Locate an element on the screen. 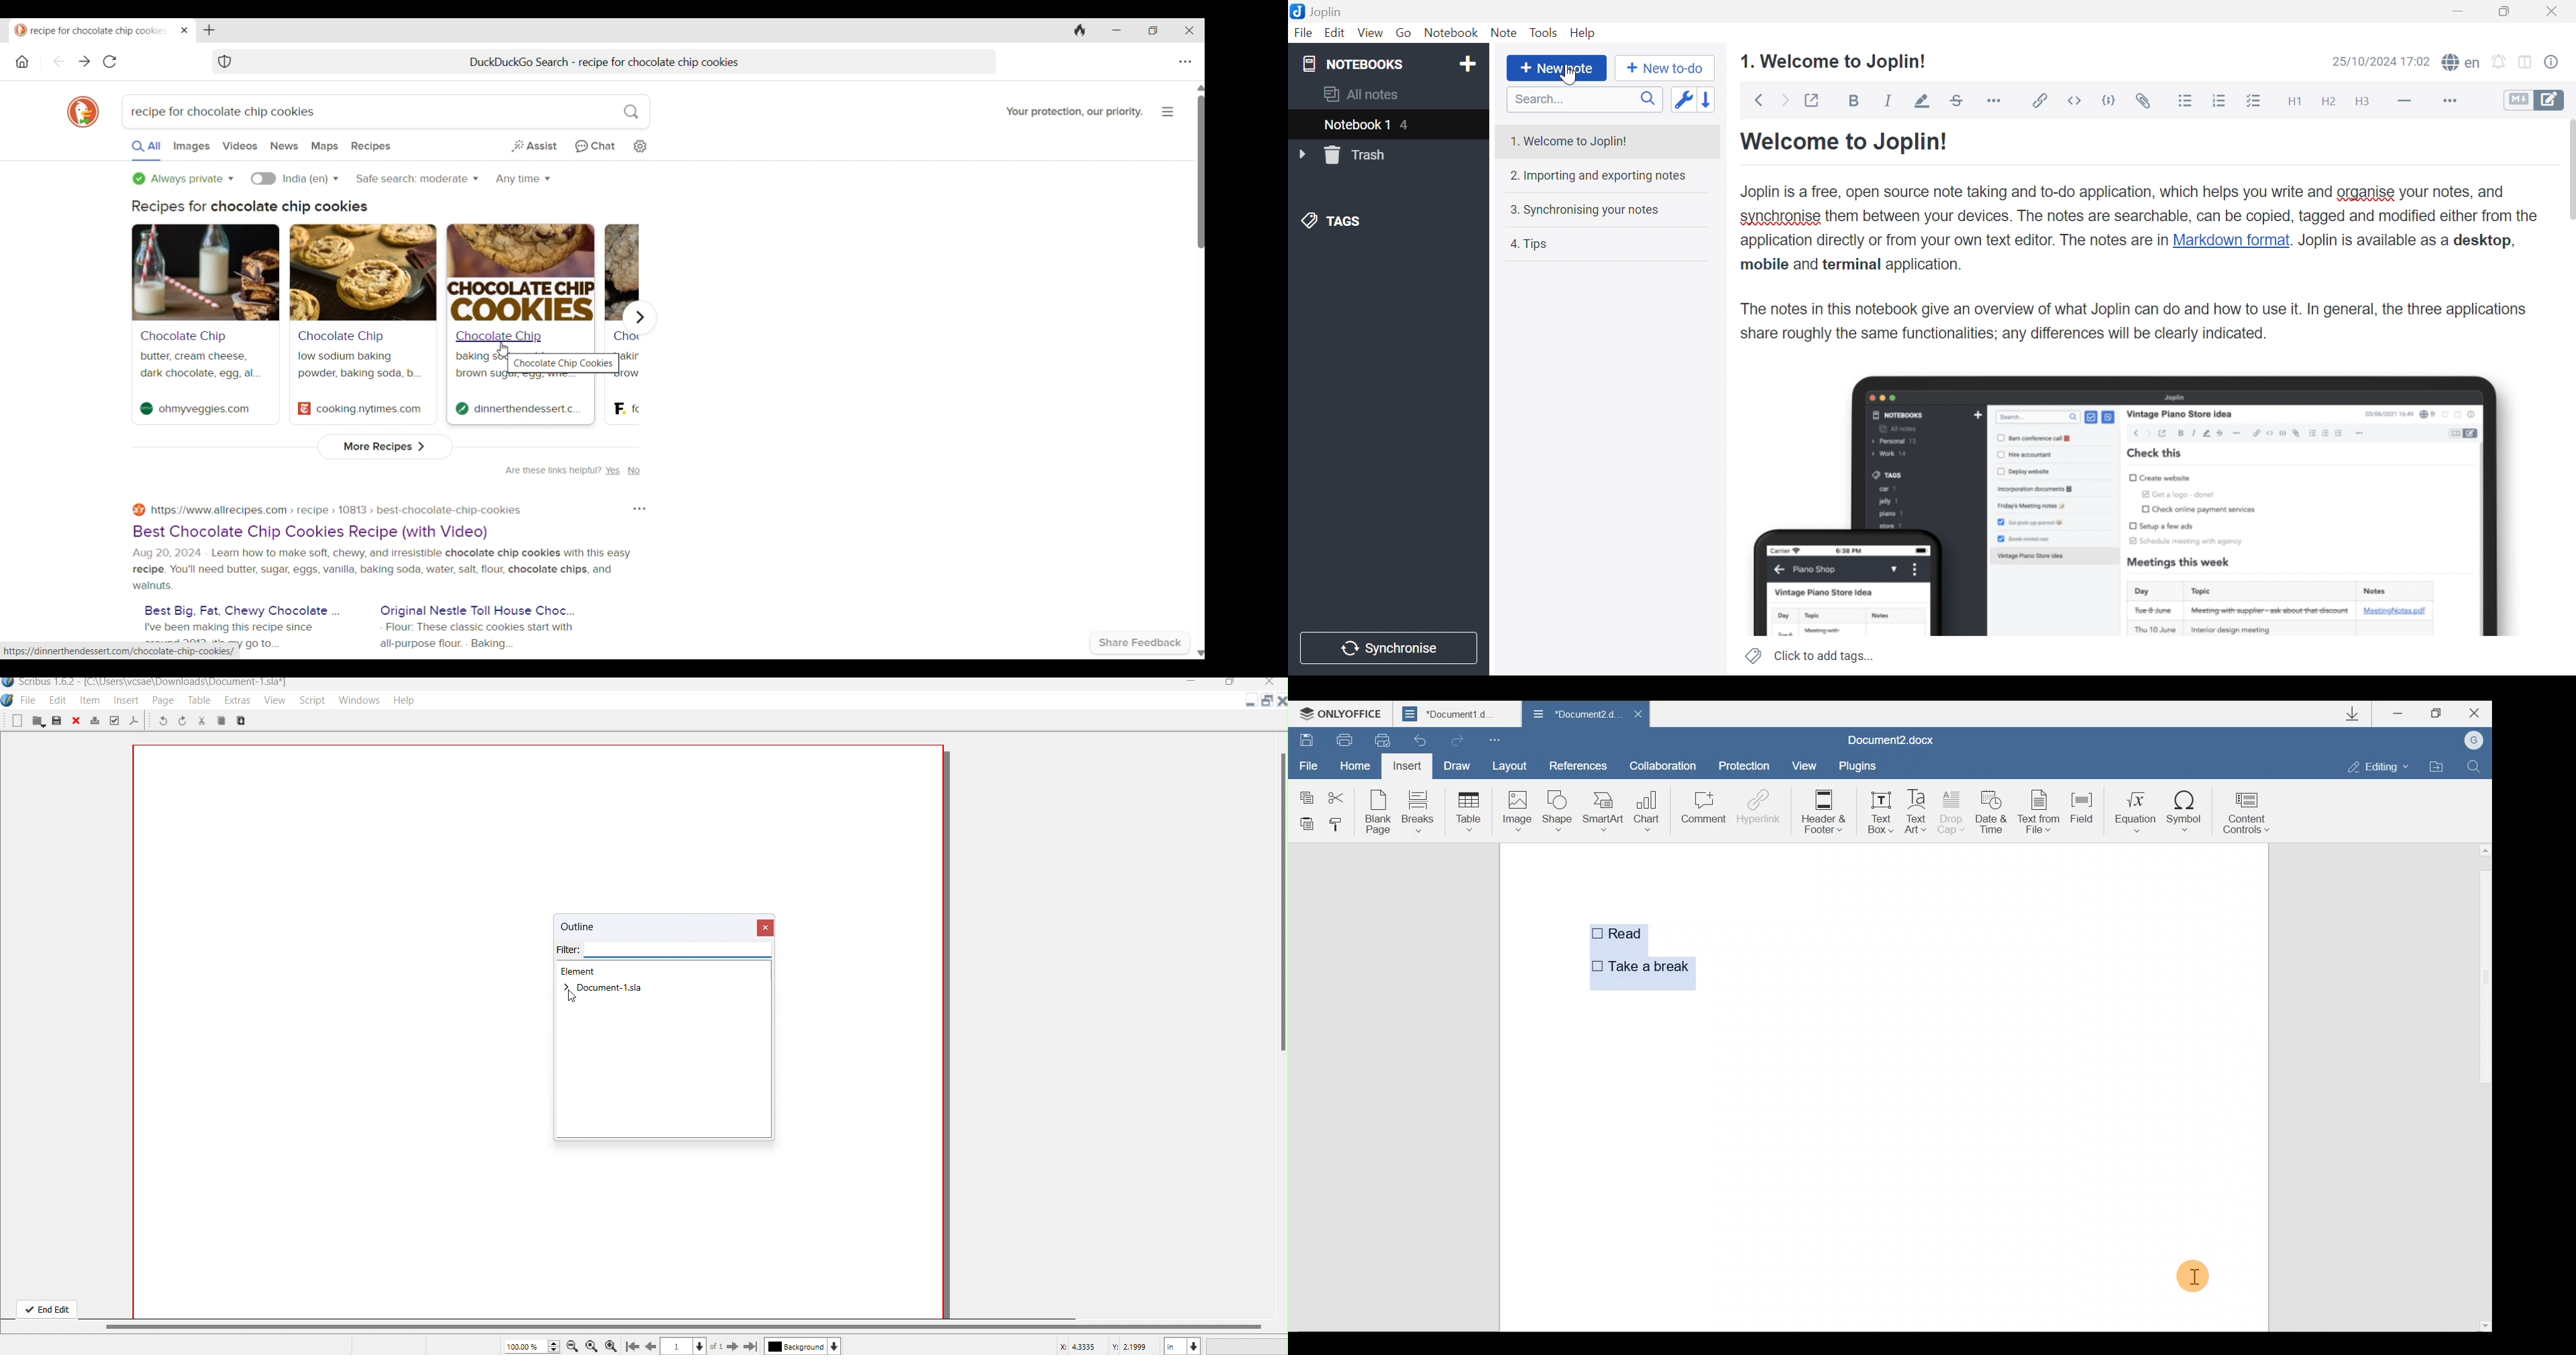 Image resolution: width=2576 pixels, height=1372 pixels. Customize quick access toolbar is located at coordinates (1494, 740).